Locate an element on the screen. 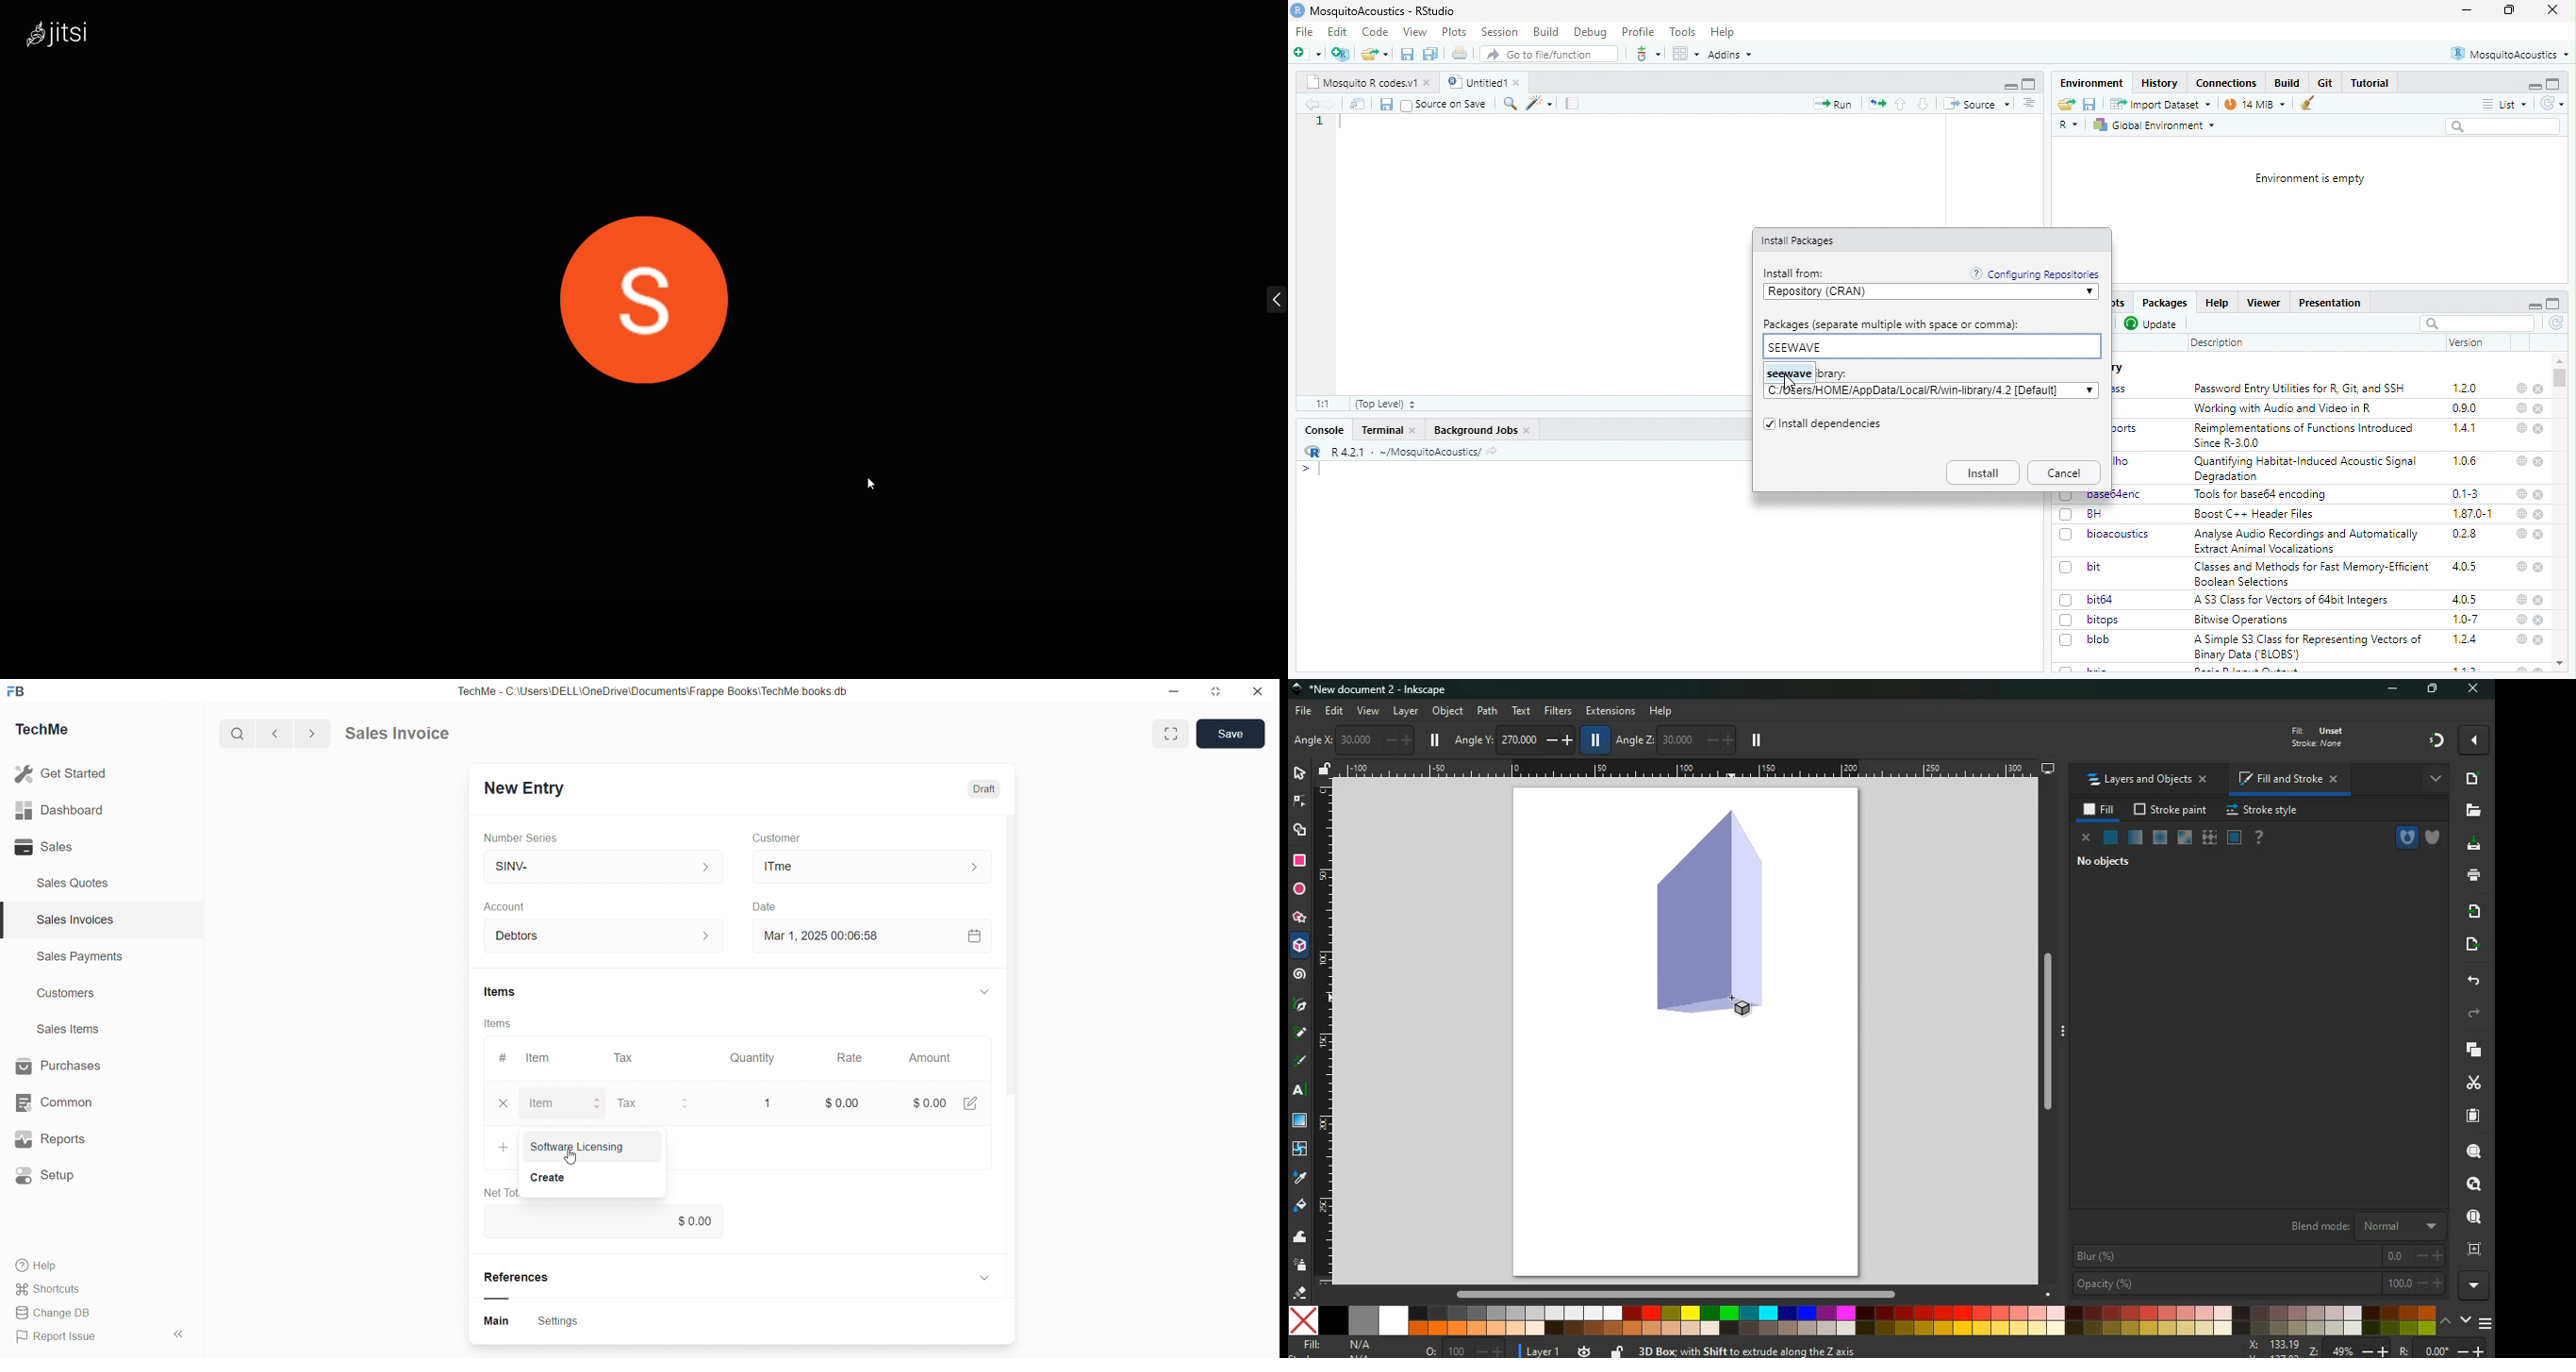 Image resolution: width=2576 pixels, height=1372 pixels. help is located at coordinates (2259, 838).